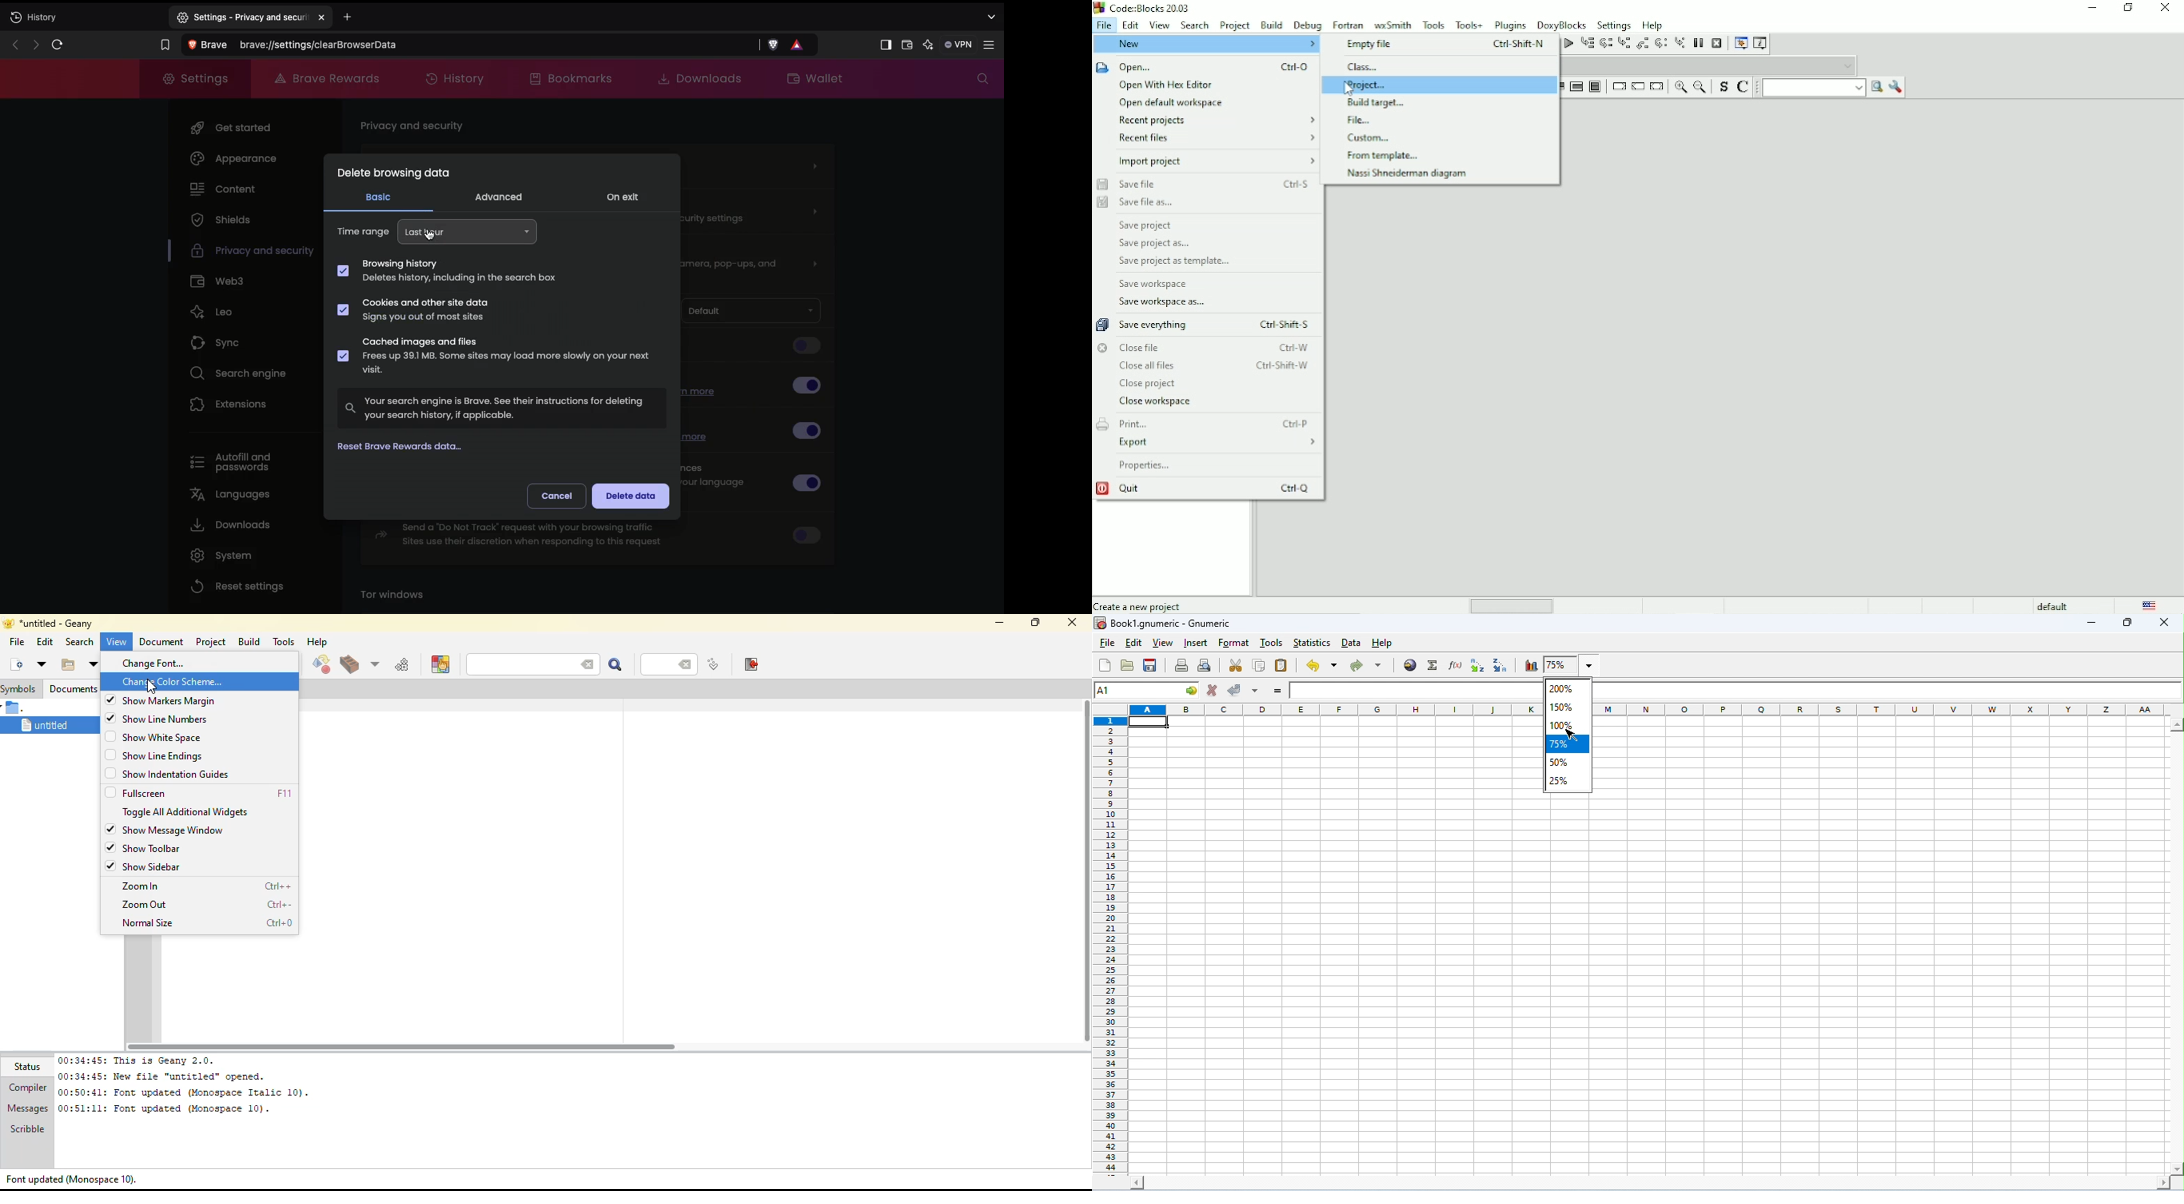 This screenshot has height=1204, width=2184. I want to click on Next line, so click(1605, 44).